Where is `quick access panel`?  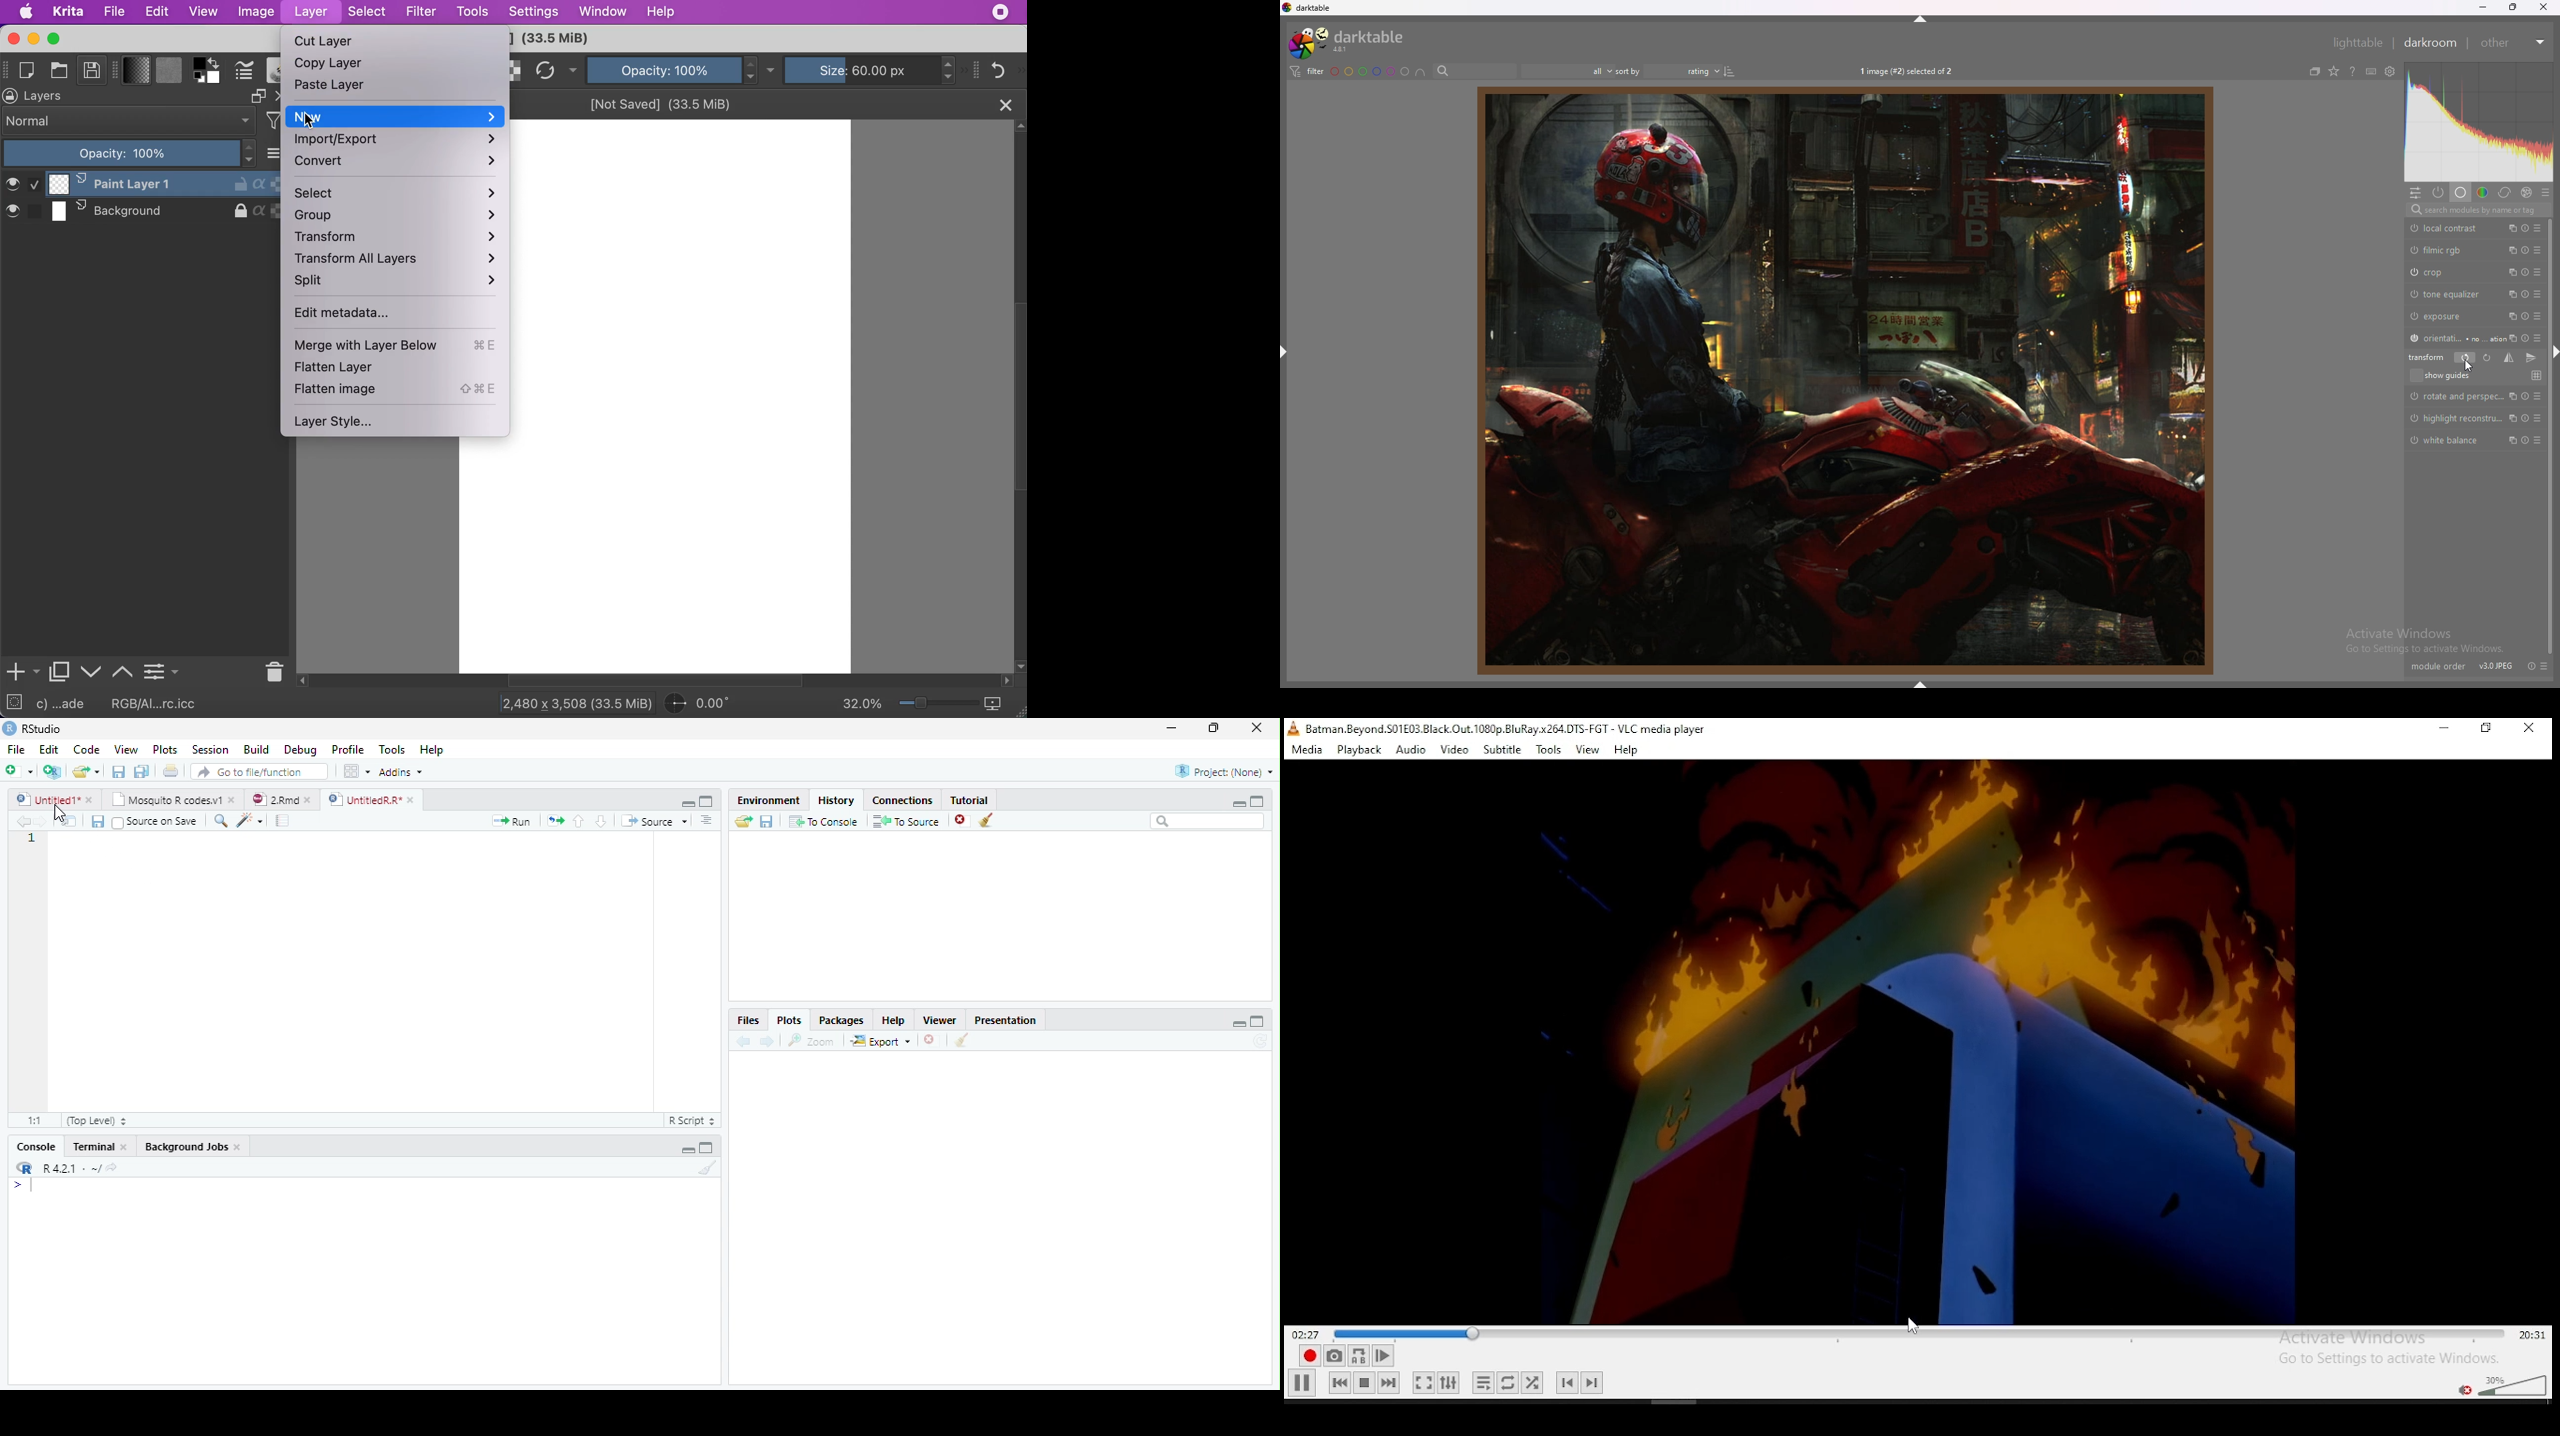 quick access panel is located at coordinates (2415, 193).